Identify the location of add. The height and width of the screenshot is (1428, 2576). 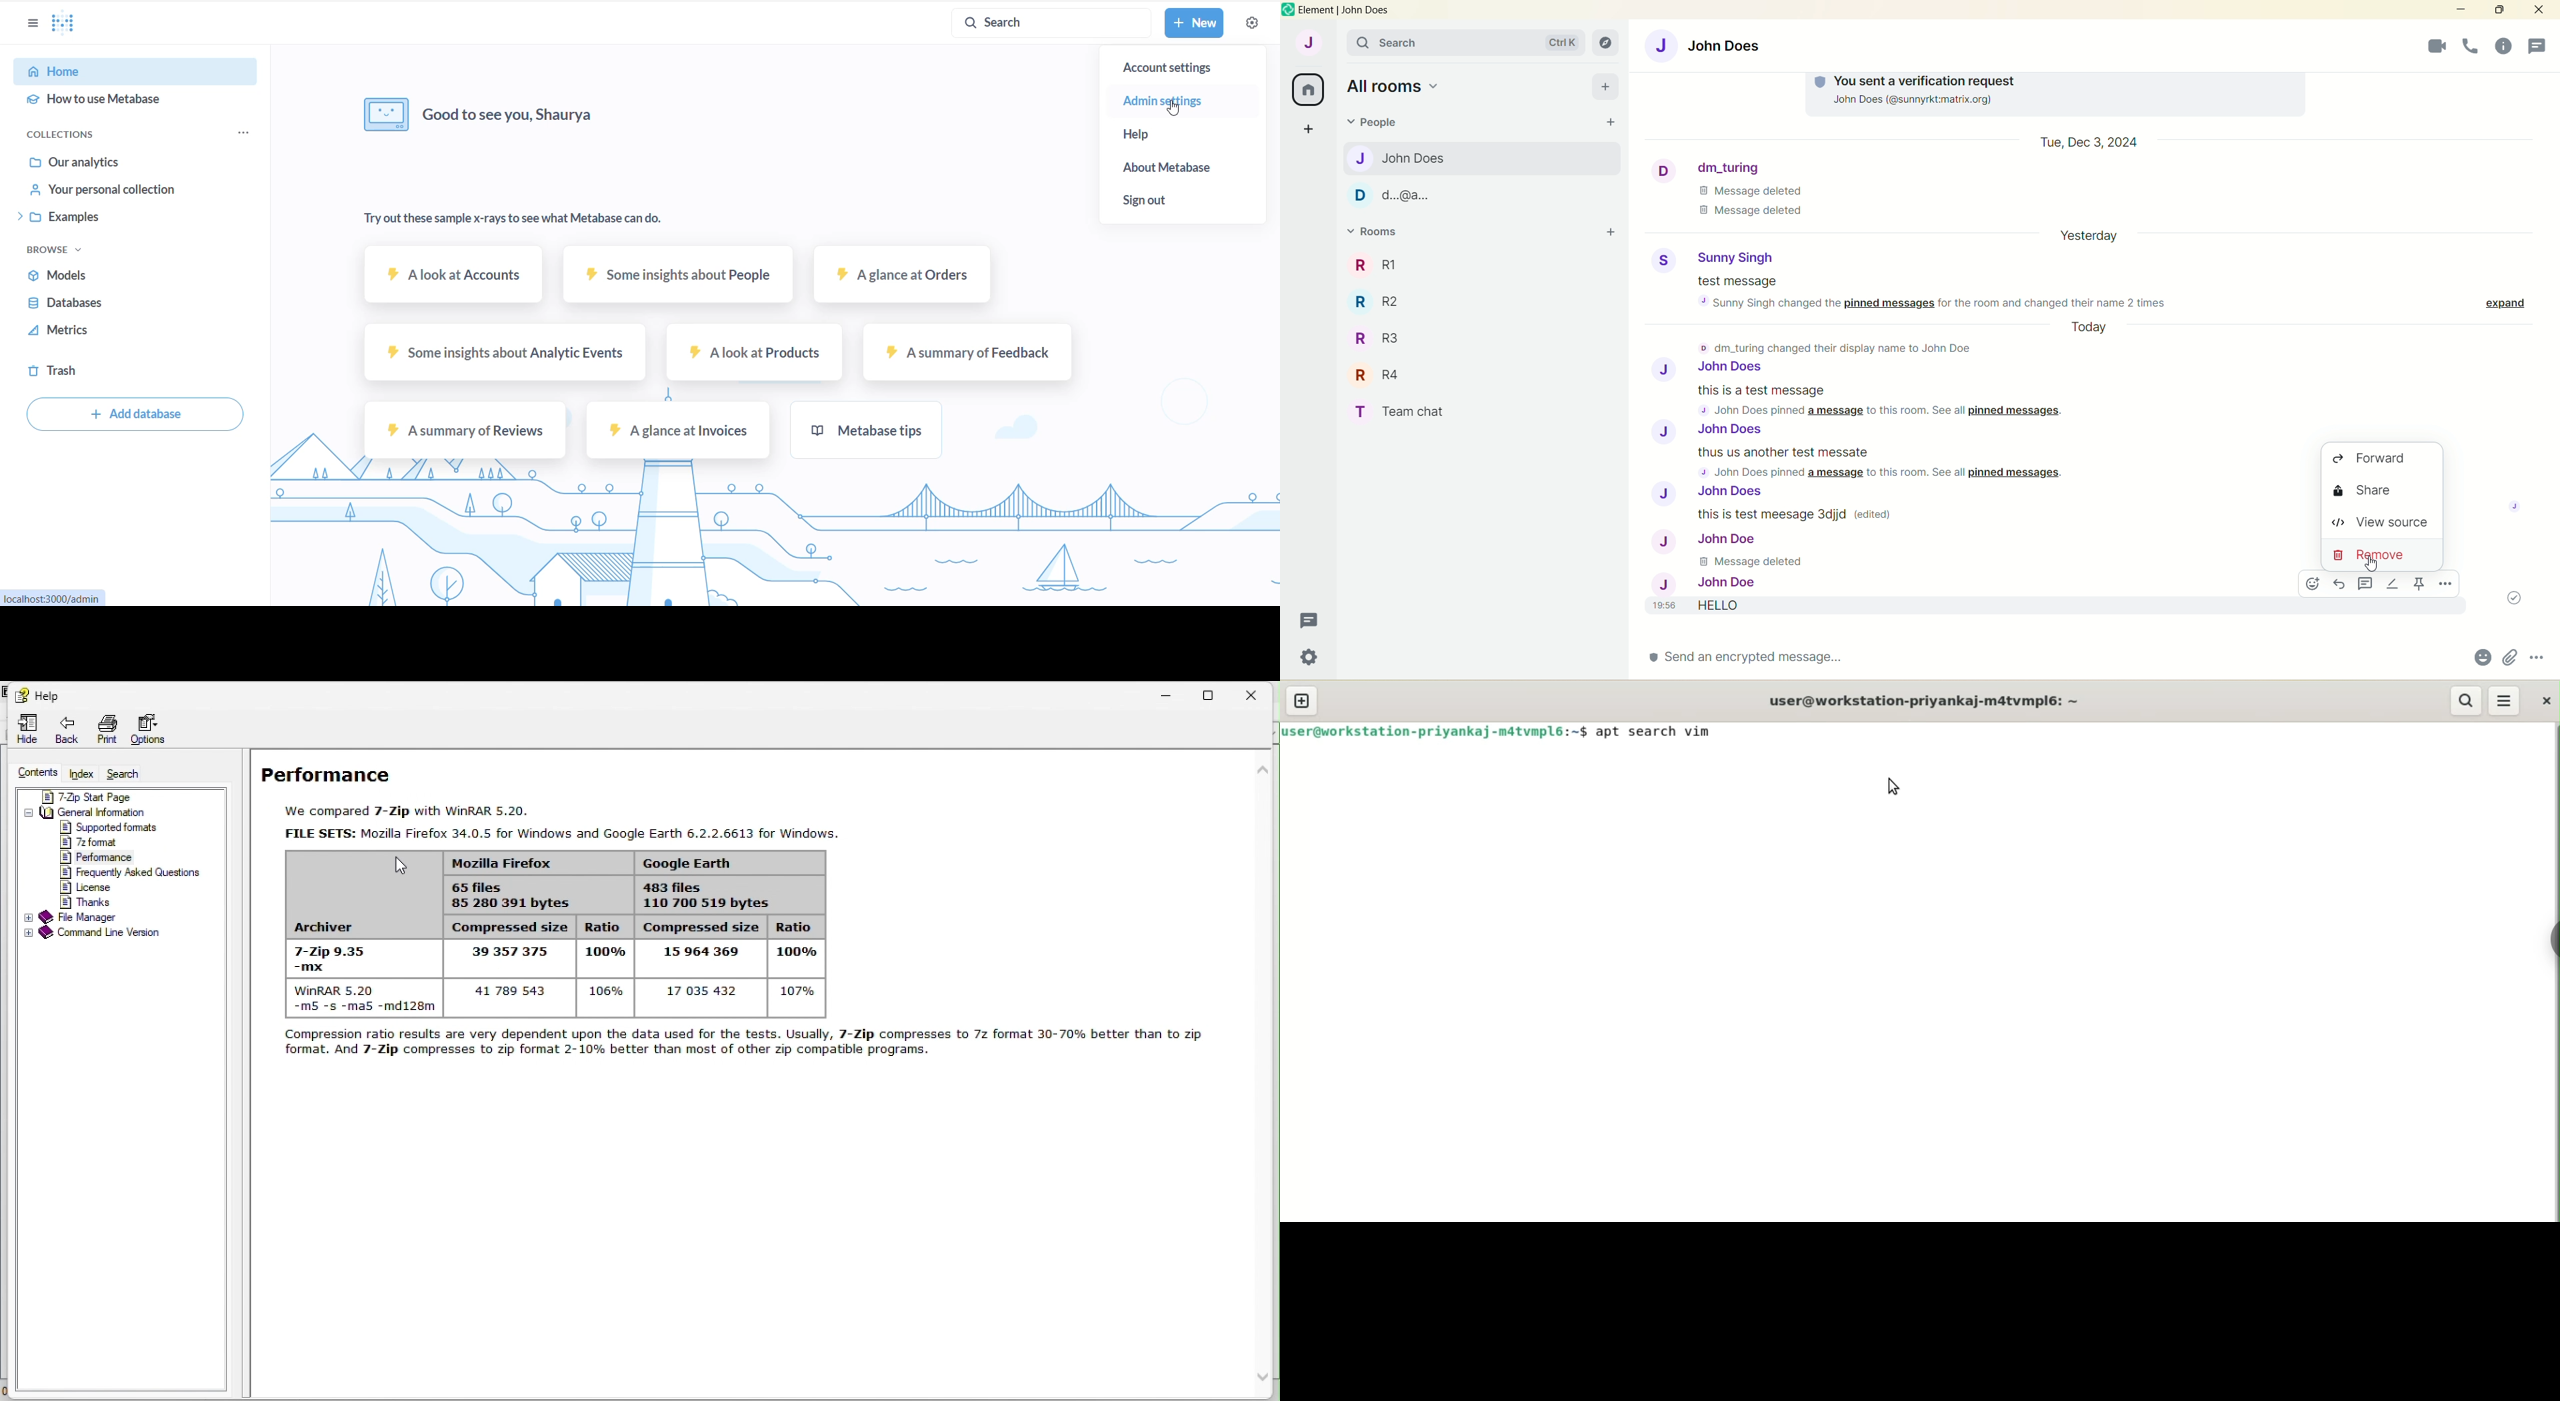
(1605, 87).